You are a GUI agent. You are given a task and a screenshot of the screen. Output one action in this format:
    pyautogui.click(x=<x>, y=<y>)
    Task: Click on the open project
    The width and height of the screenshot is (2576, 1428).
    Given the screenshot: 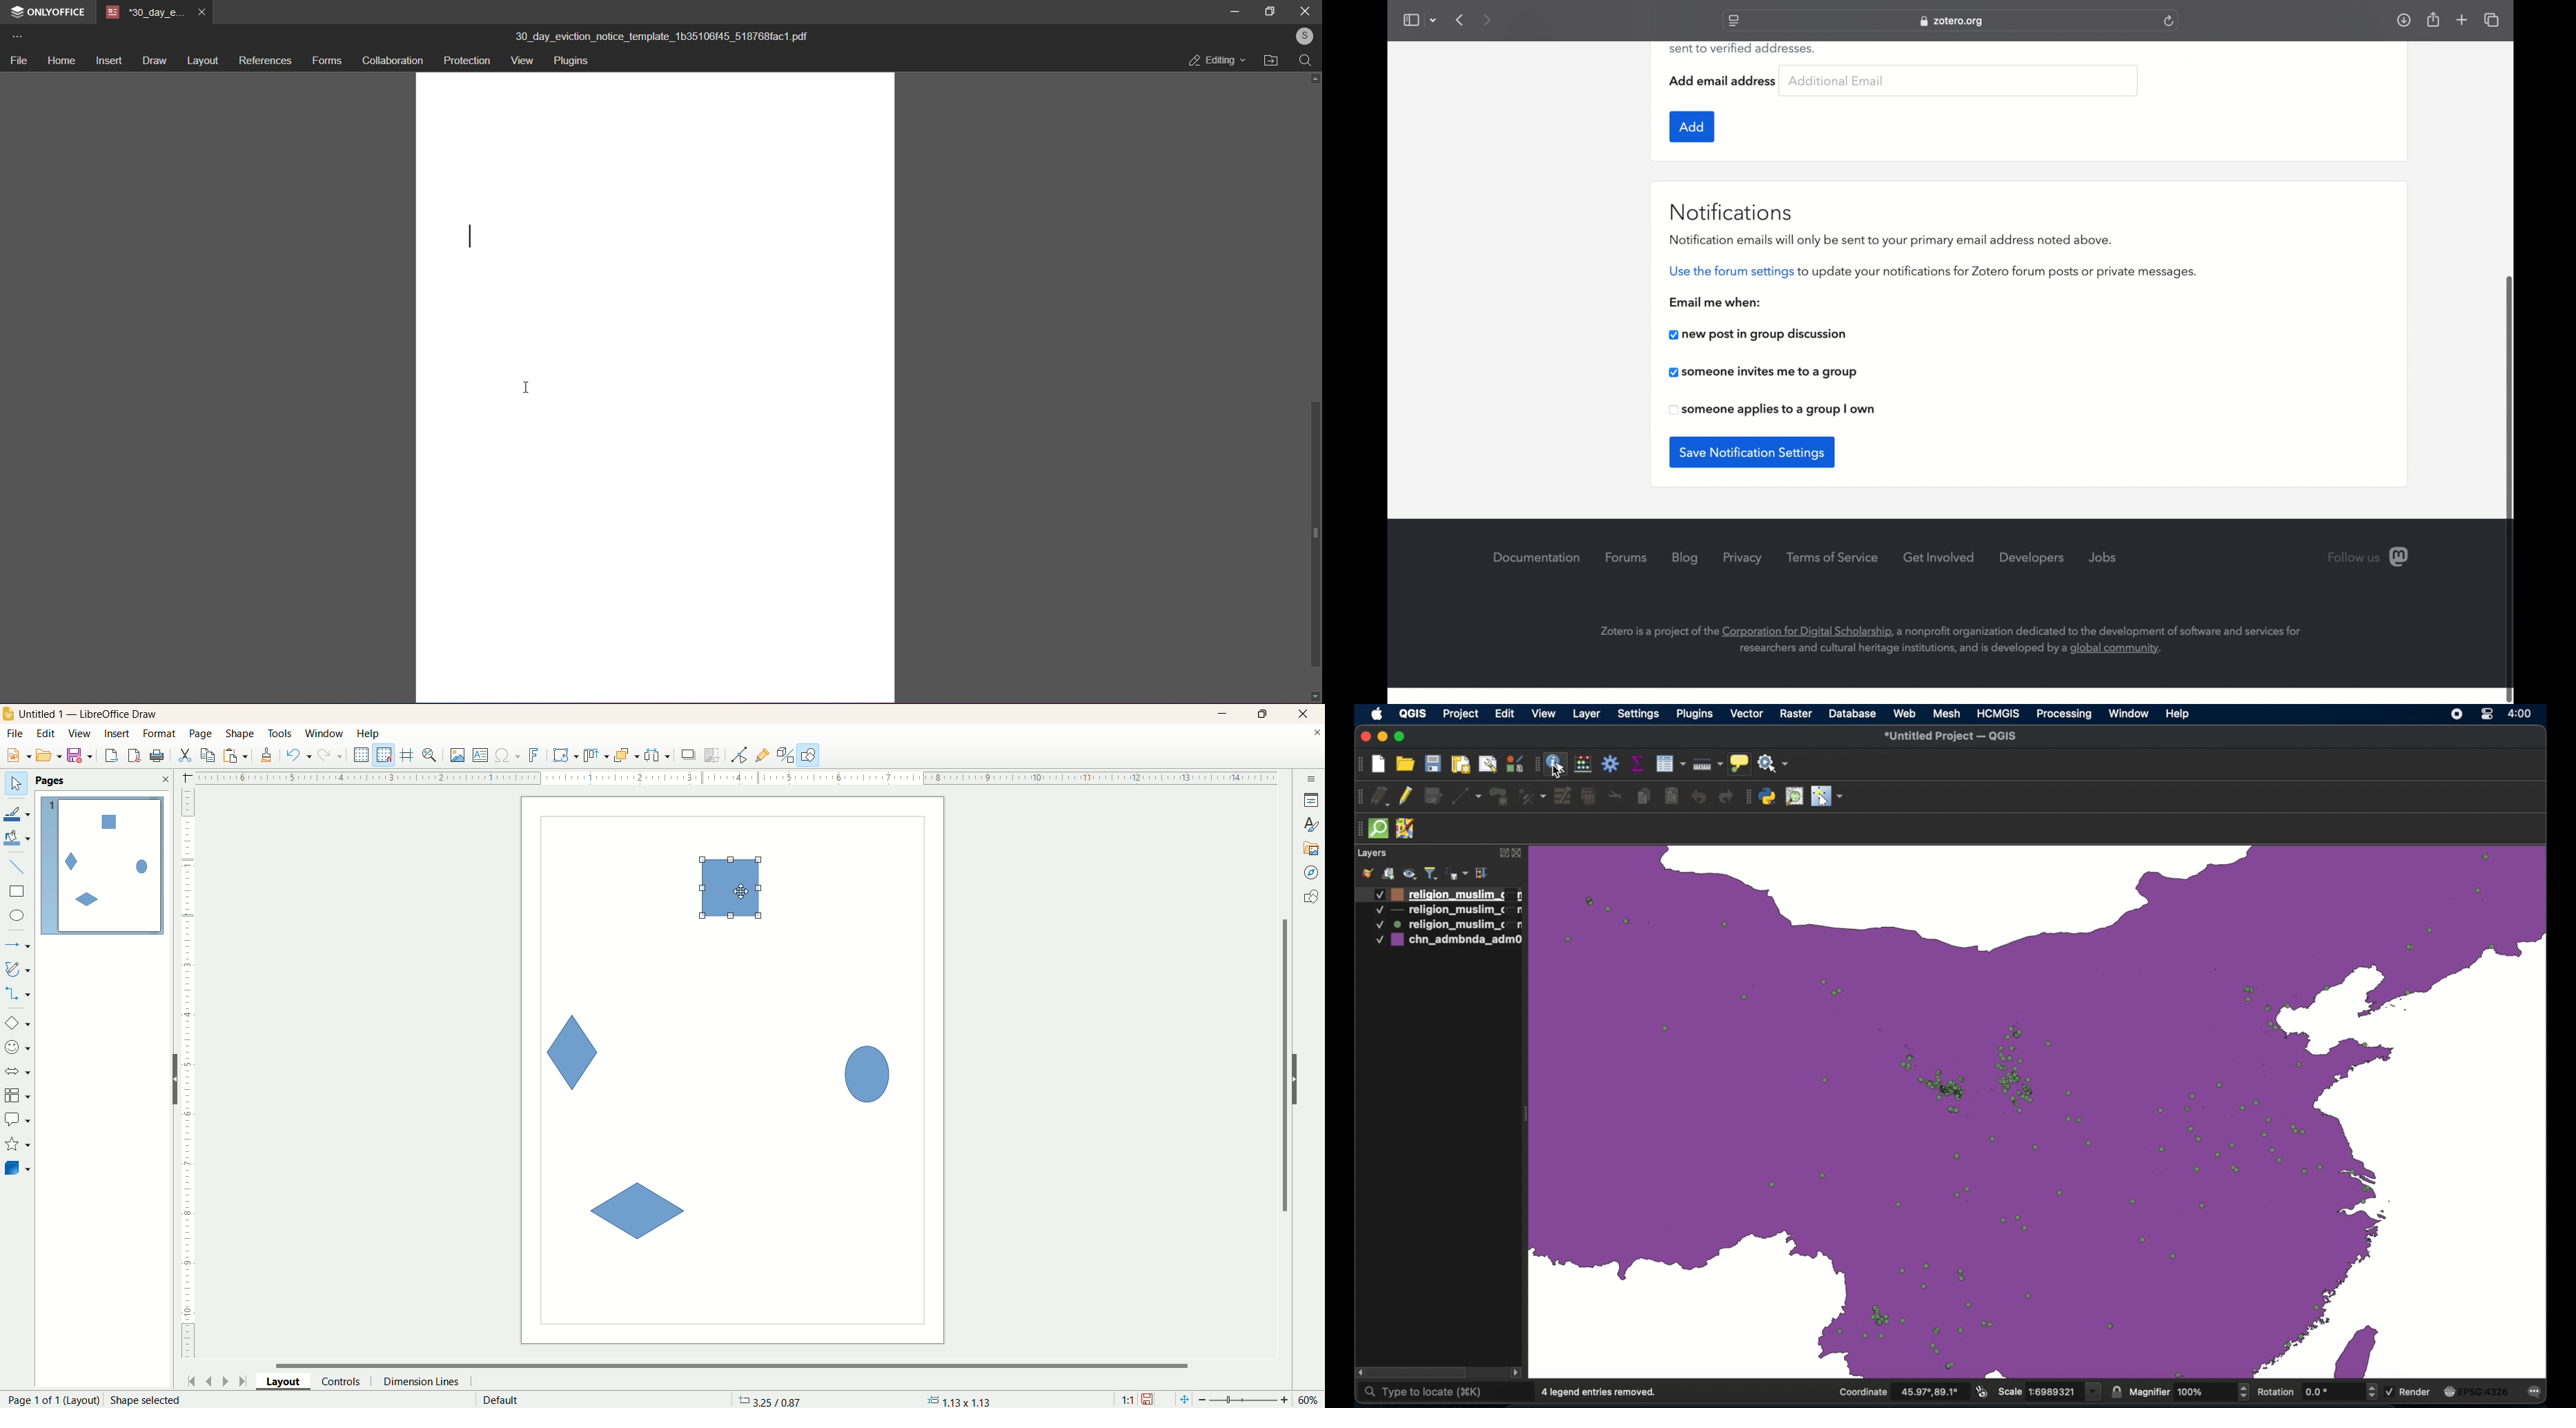 What is the action you would take?
    pyautogui.click(x=1405, y=763)
    